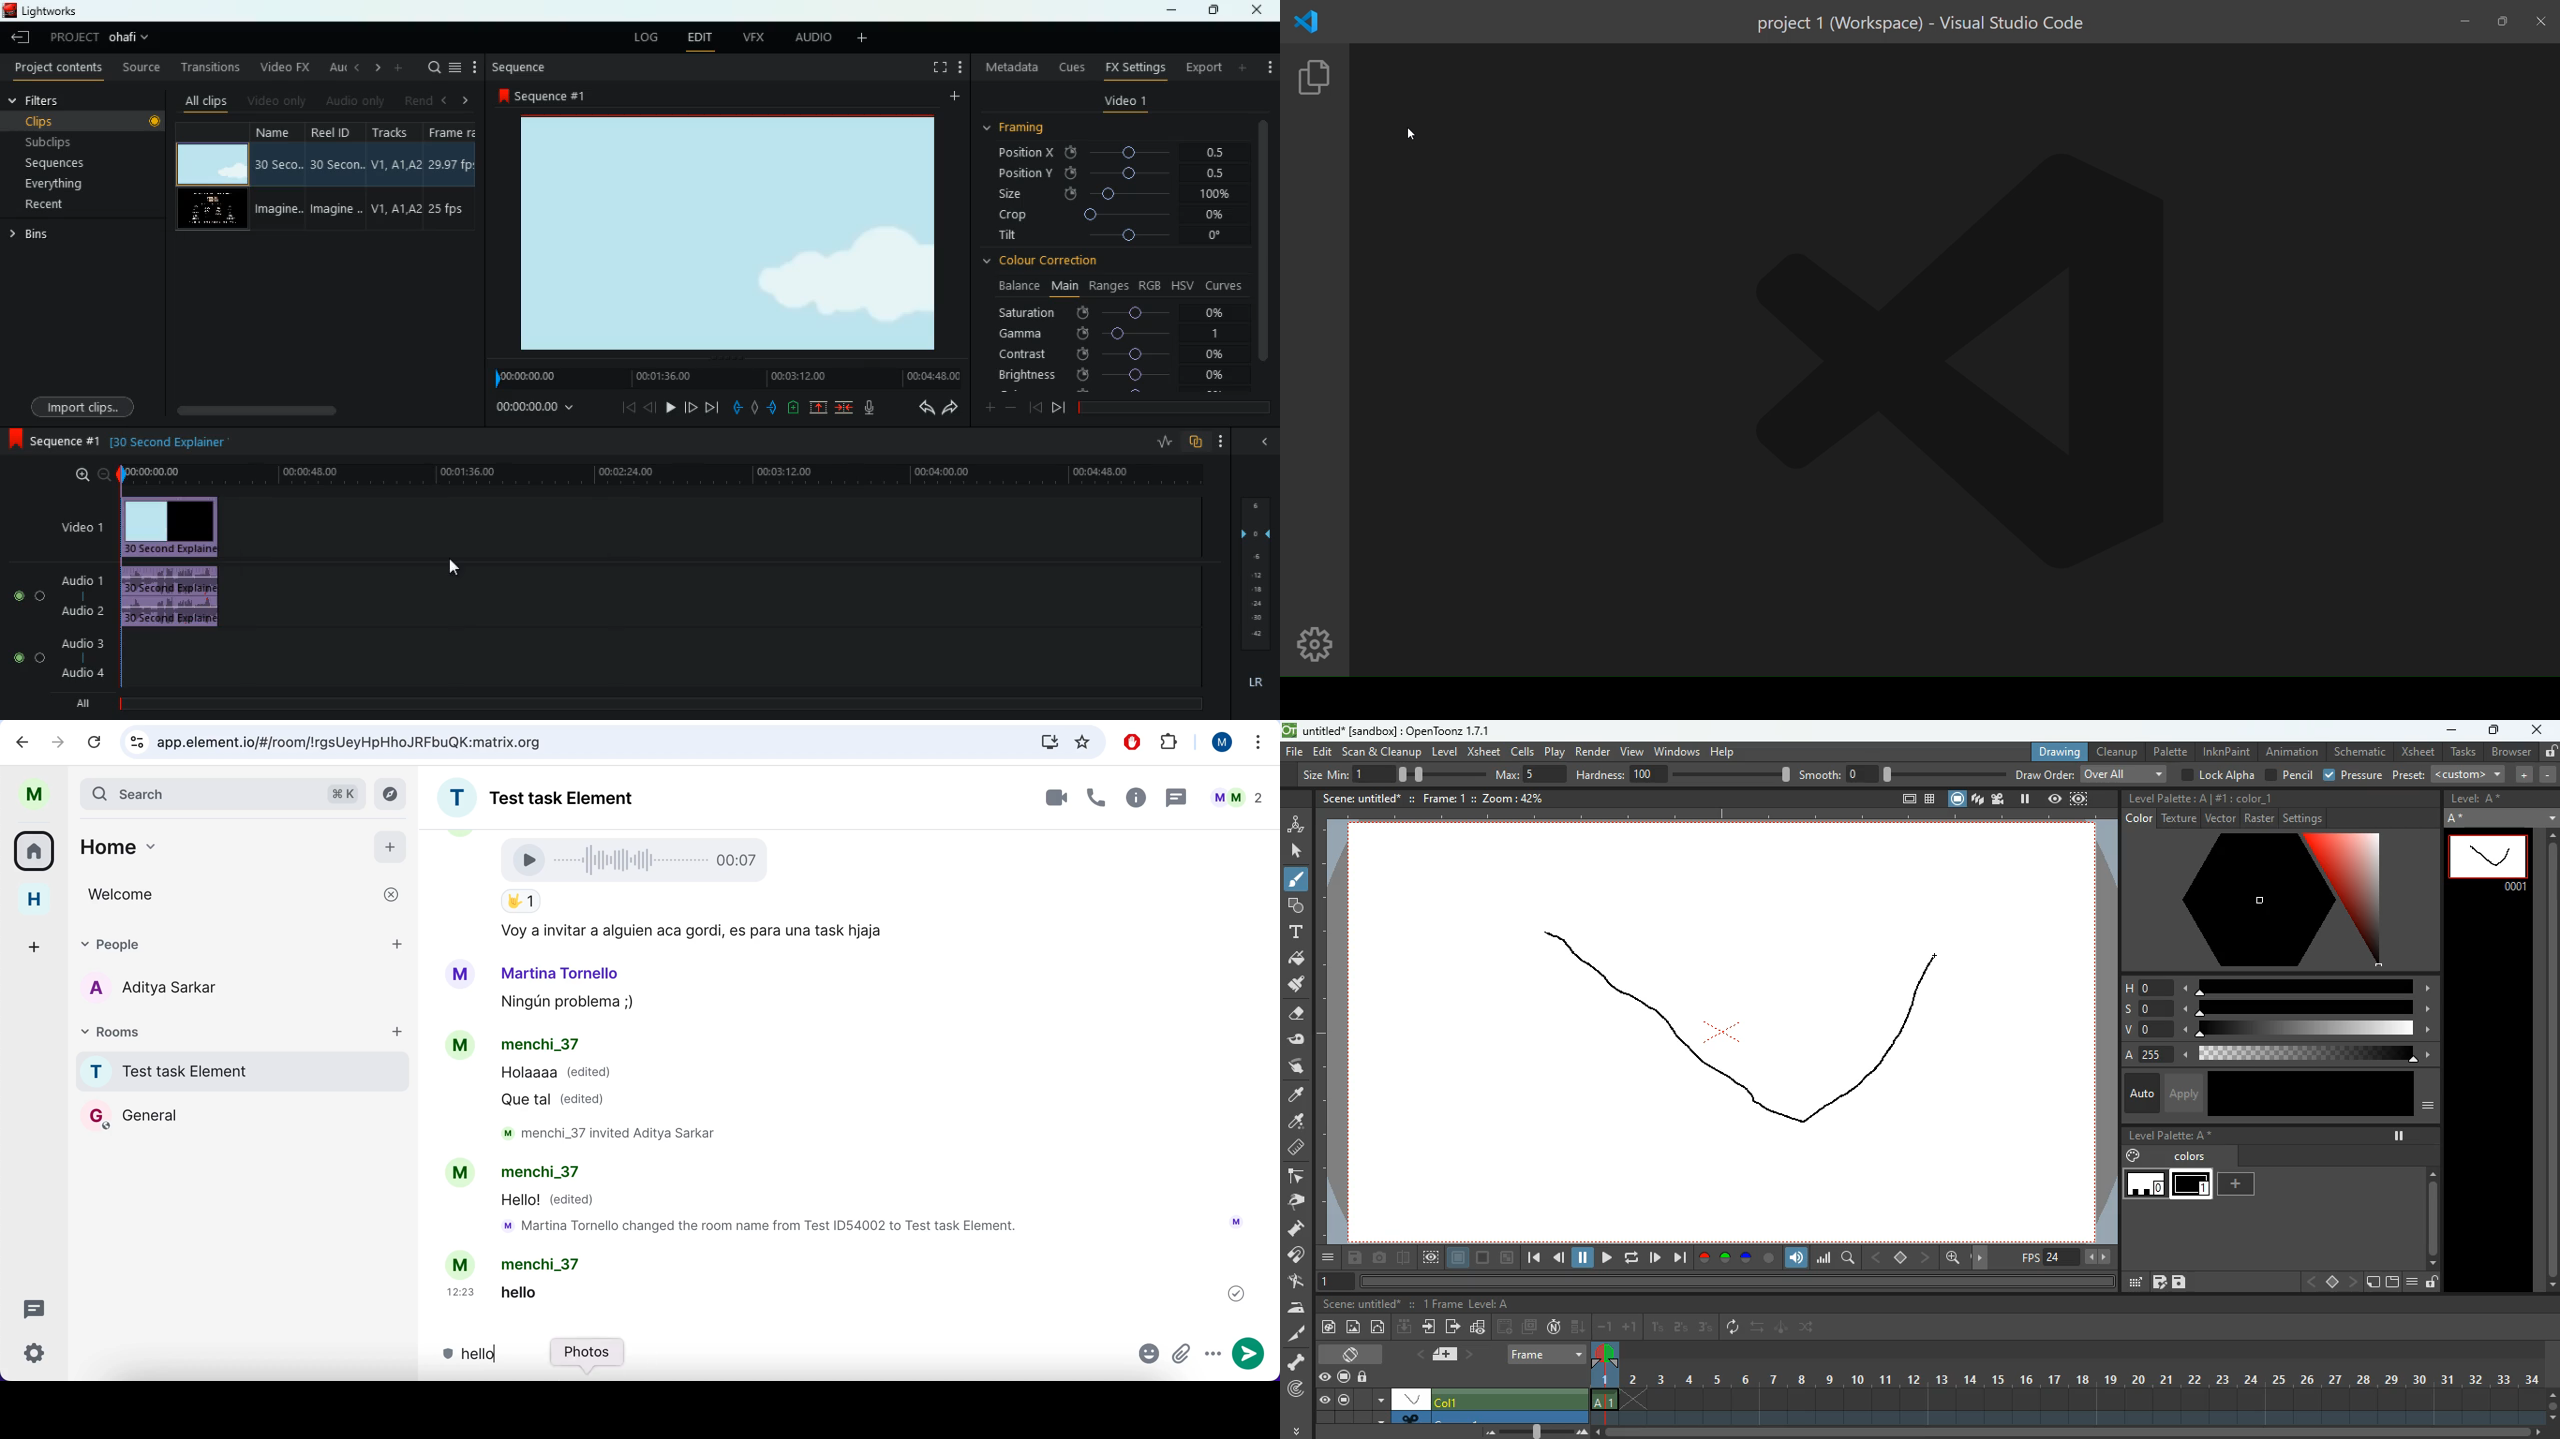 The width and height of the screenshot is (2576, 1456). I want to click on more, so click(477, 66).